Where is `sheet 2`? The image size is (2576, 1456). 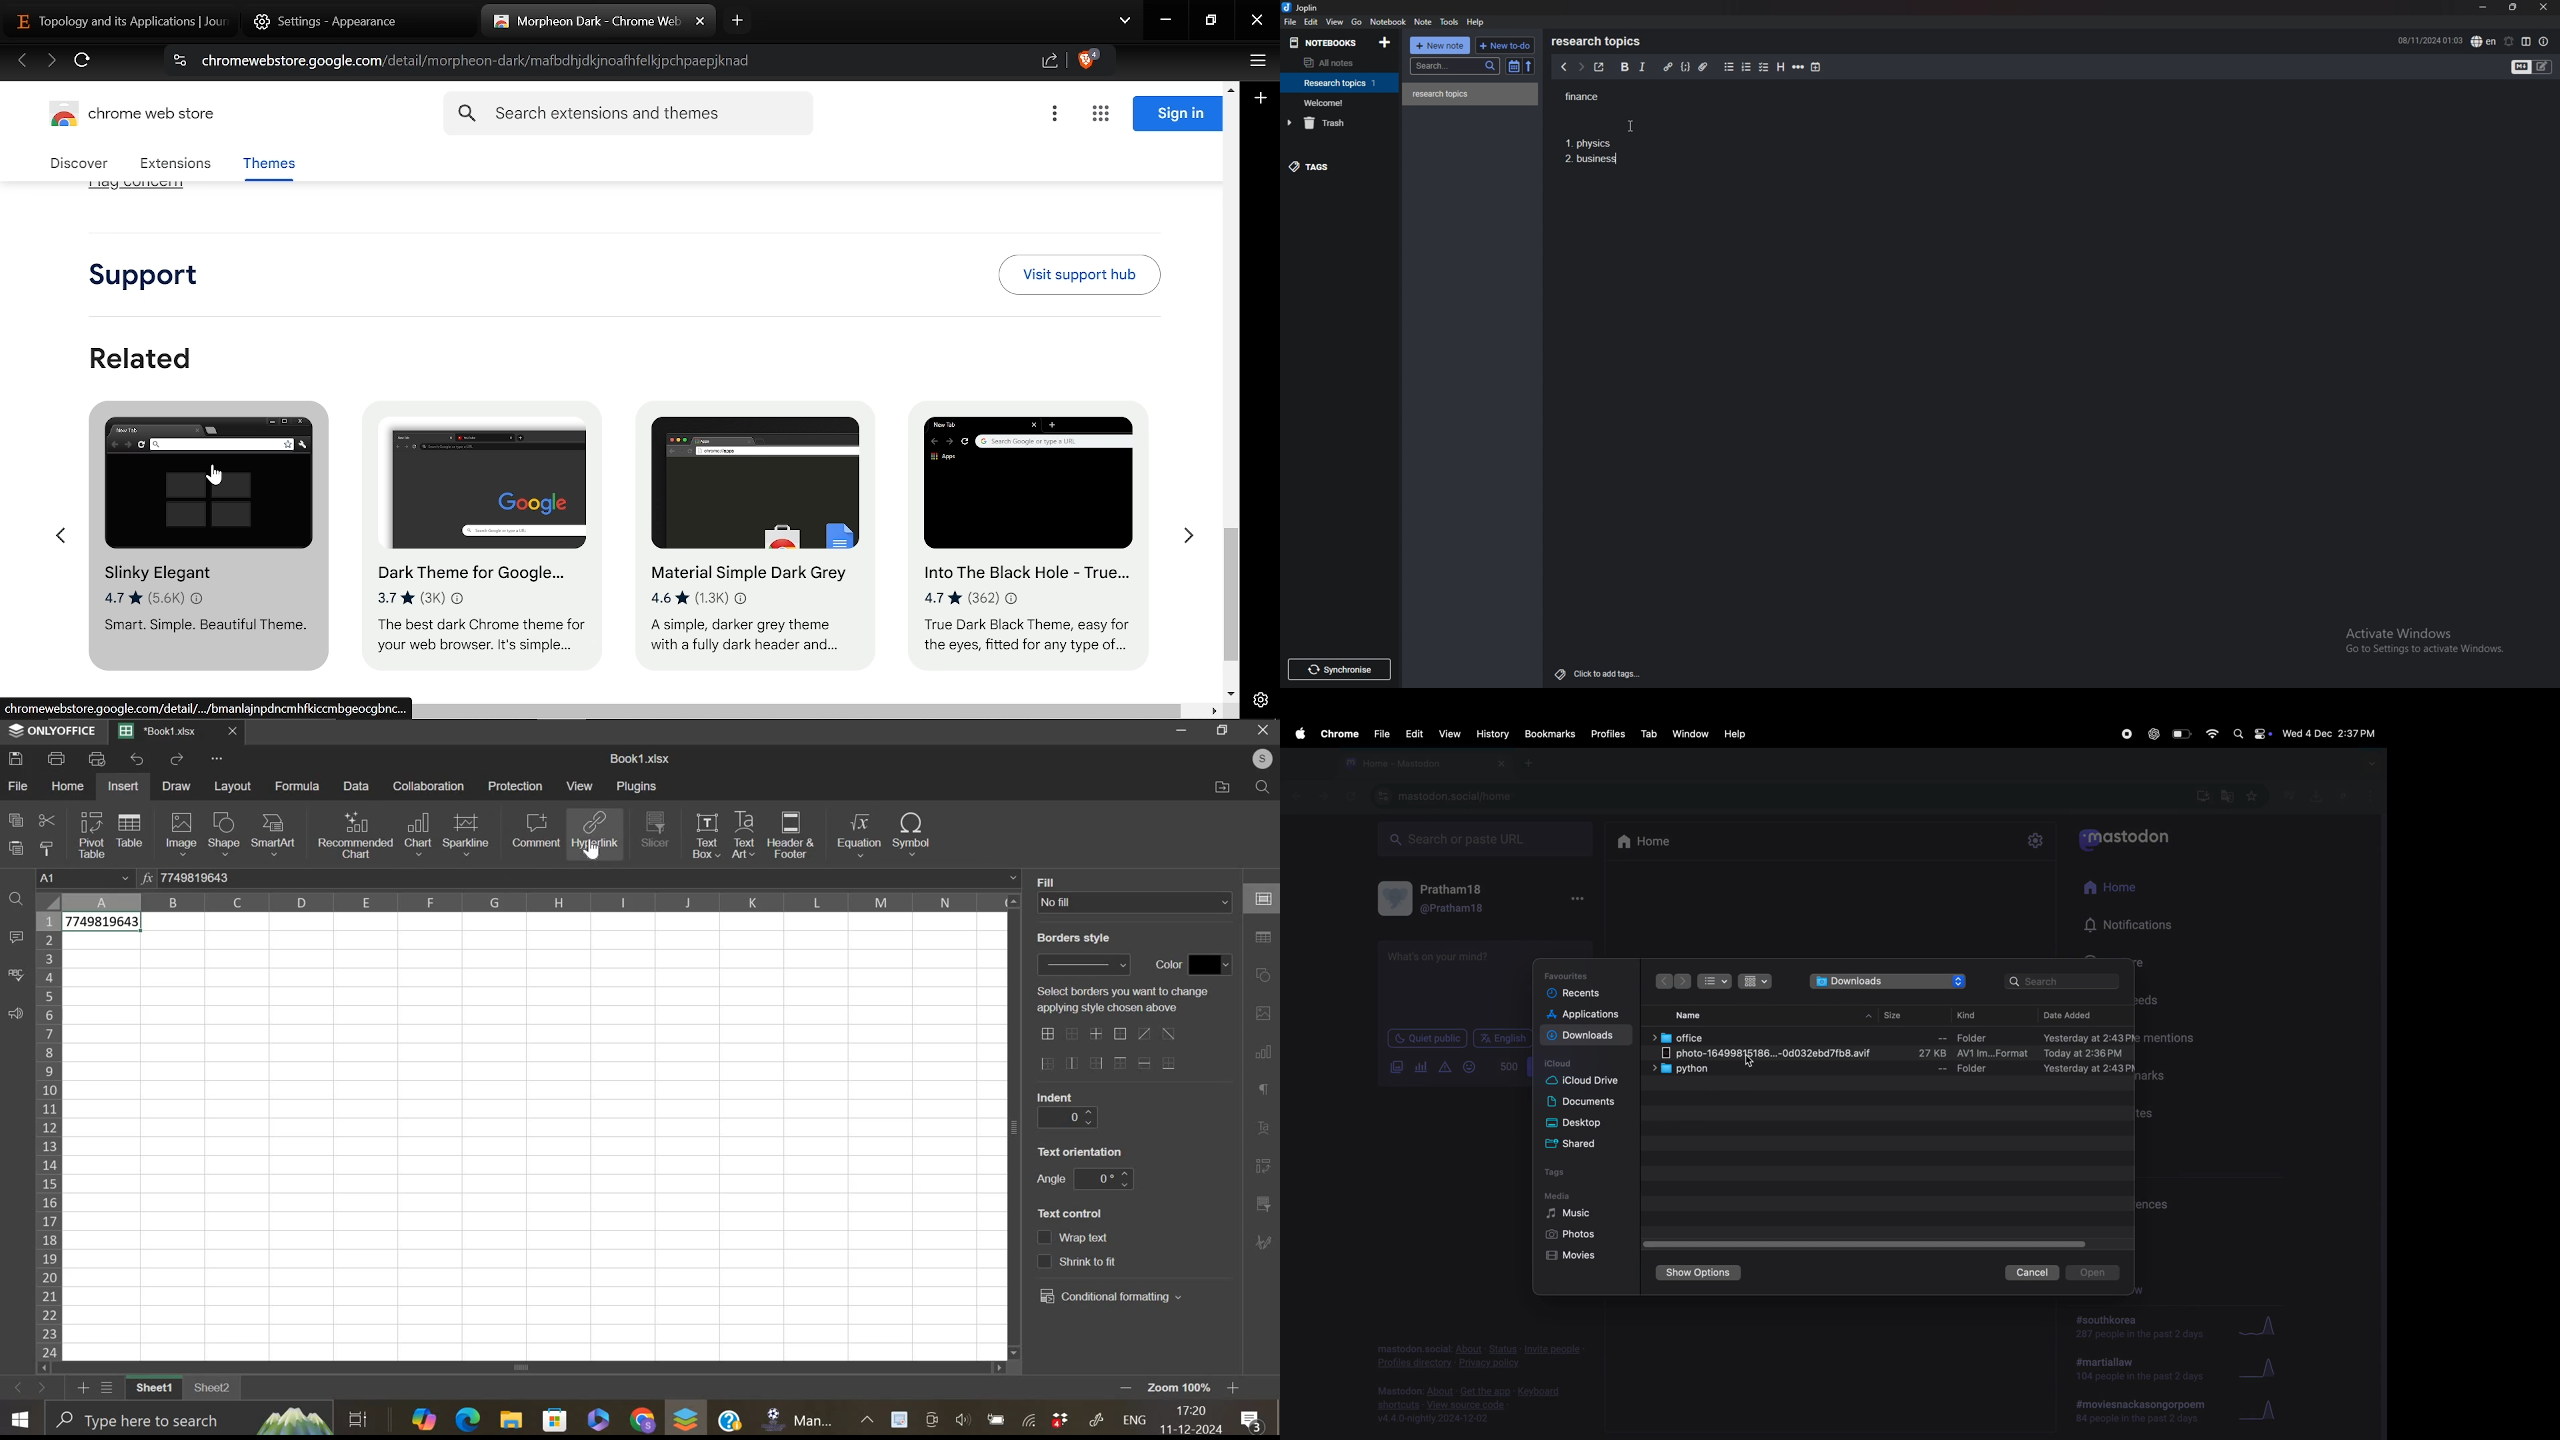
sheet 2 is located at coordinates (213, 1393).